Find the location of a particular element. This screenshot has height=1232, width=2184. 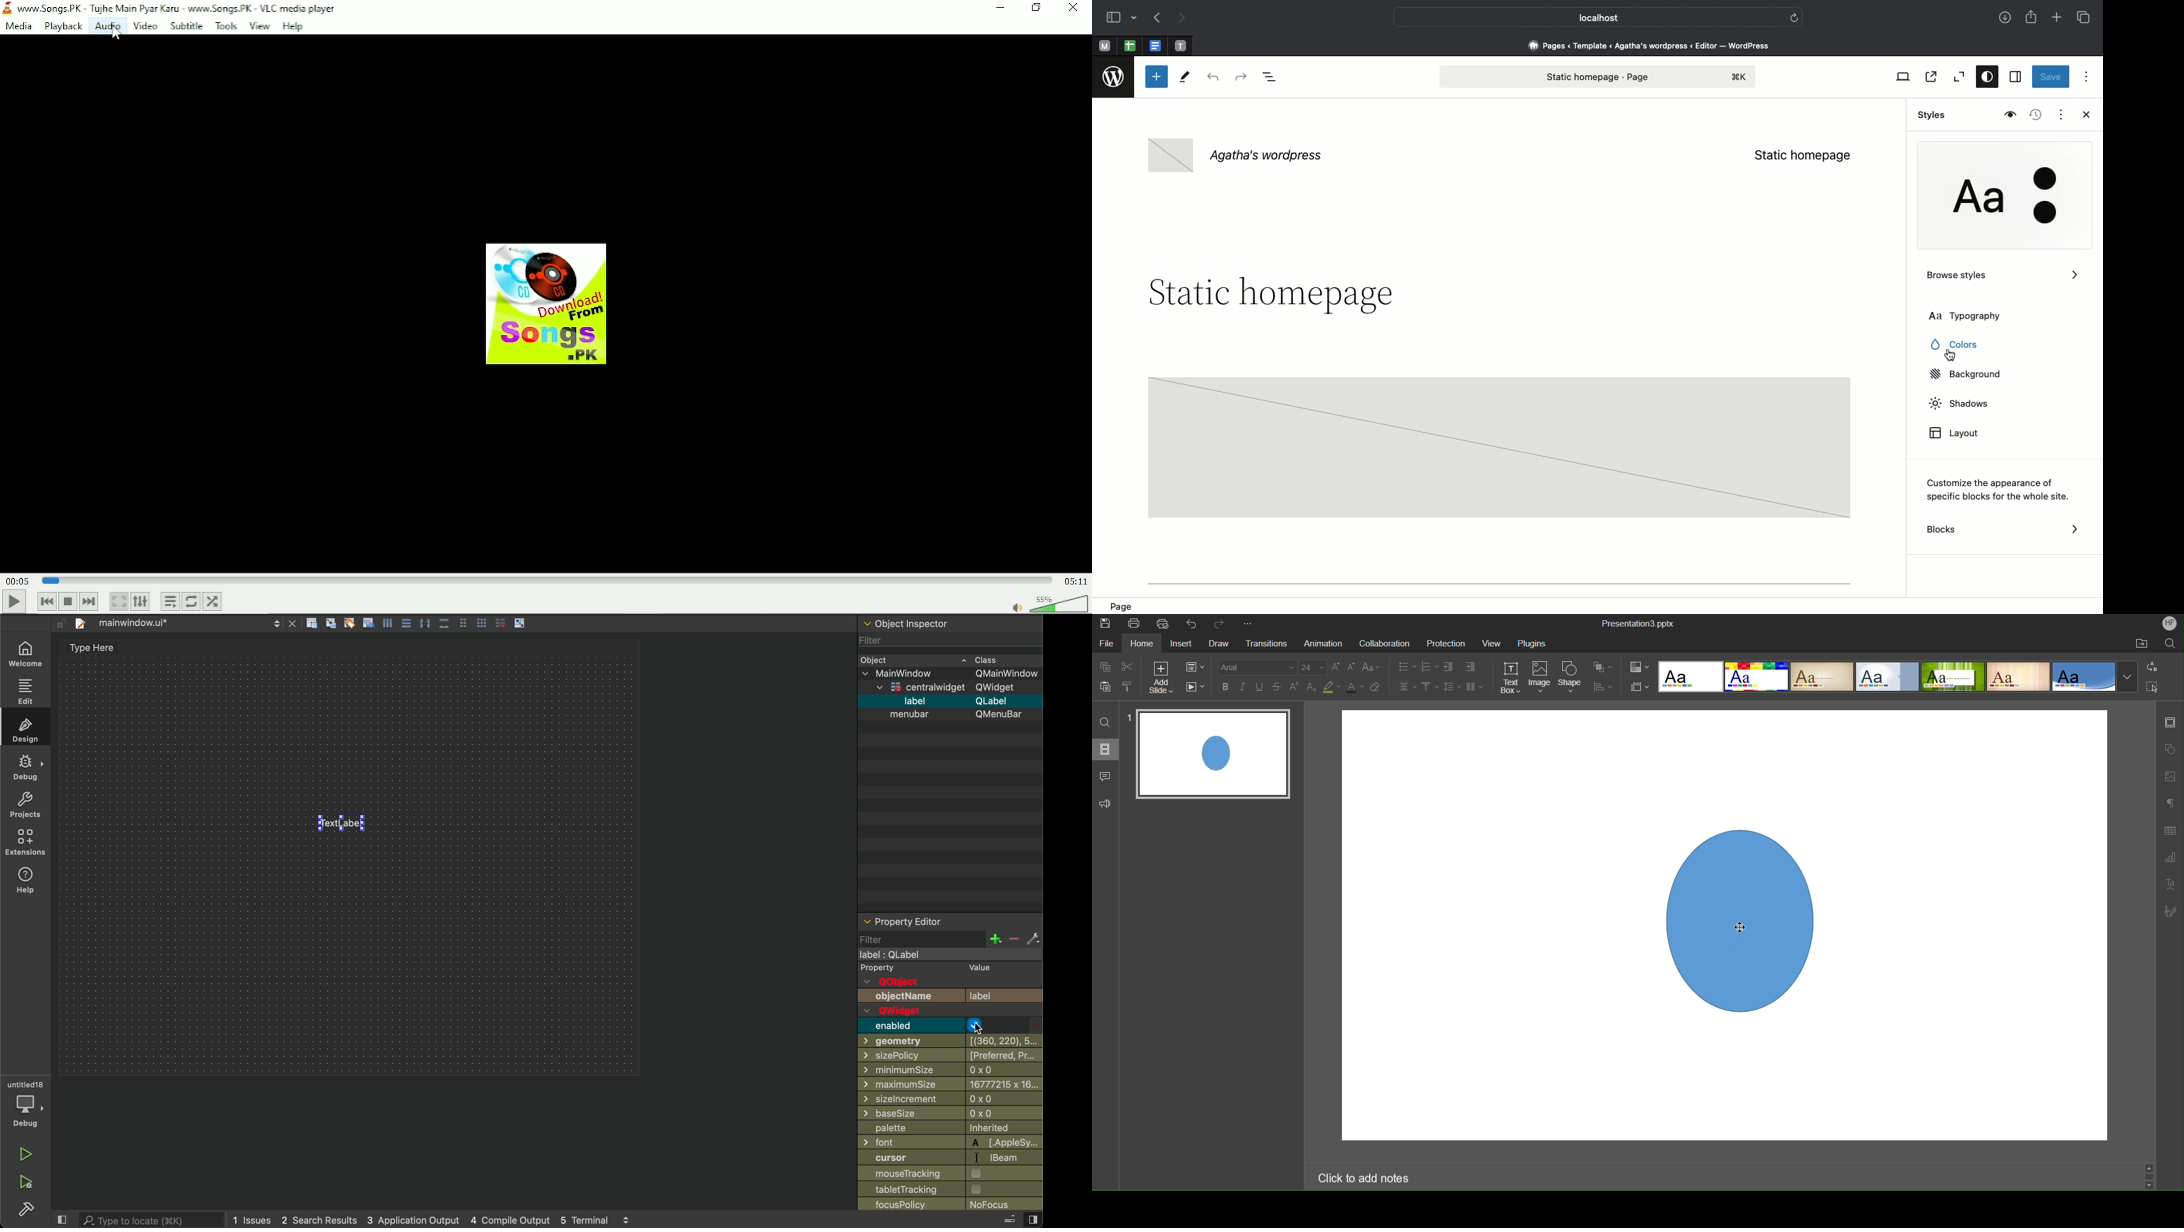

Non-Printing Characters is located at coordinates (2170, 804).